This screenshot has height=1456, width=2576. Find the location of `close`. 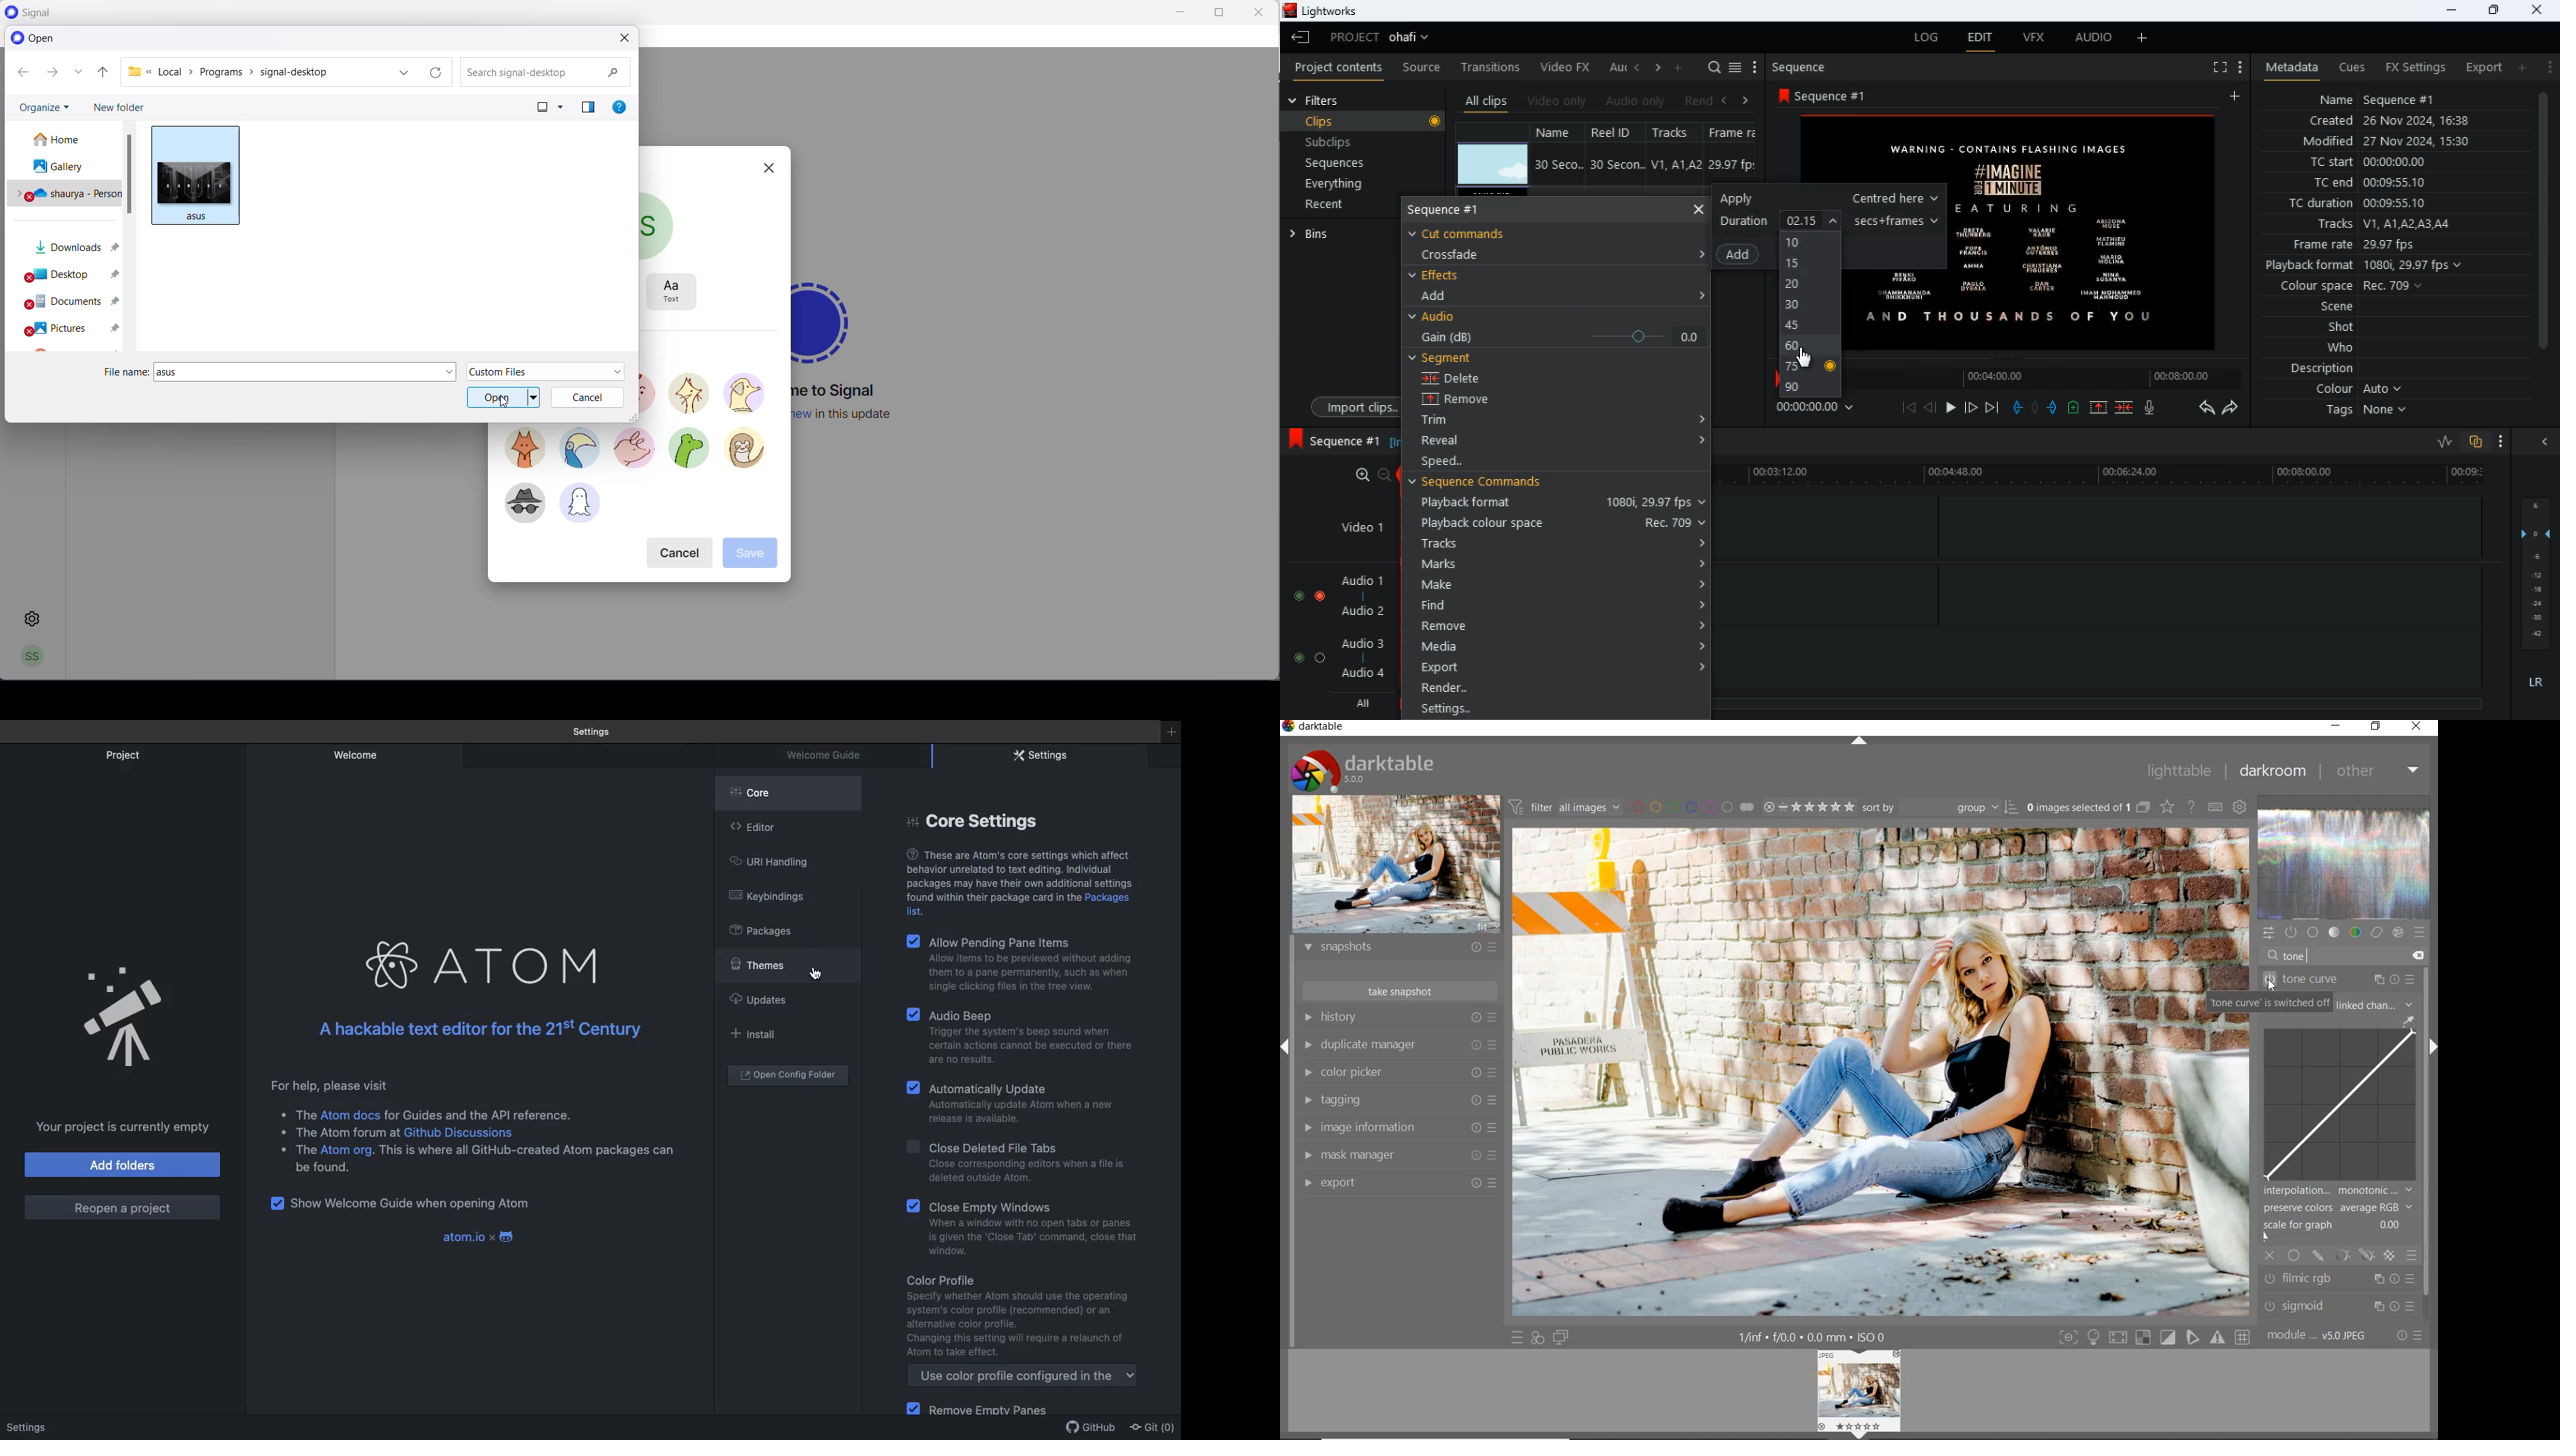

close is located at coordinates (1698, 208).